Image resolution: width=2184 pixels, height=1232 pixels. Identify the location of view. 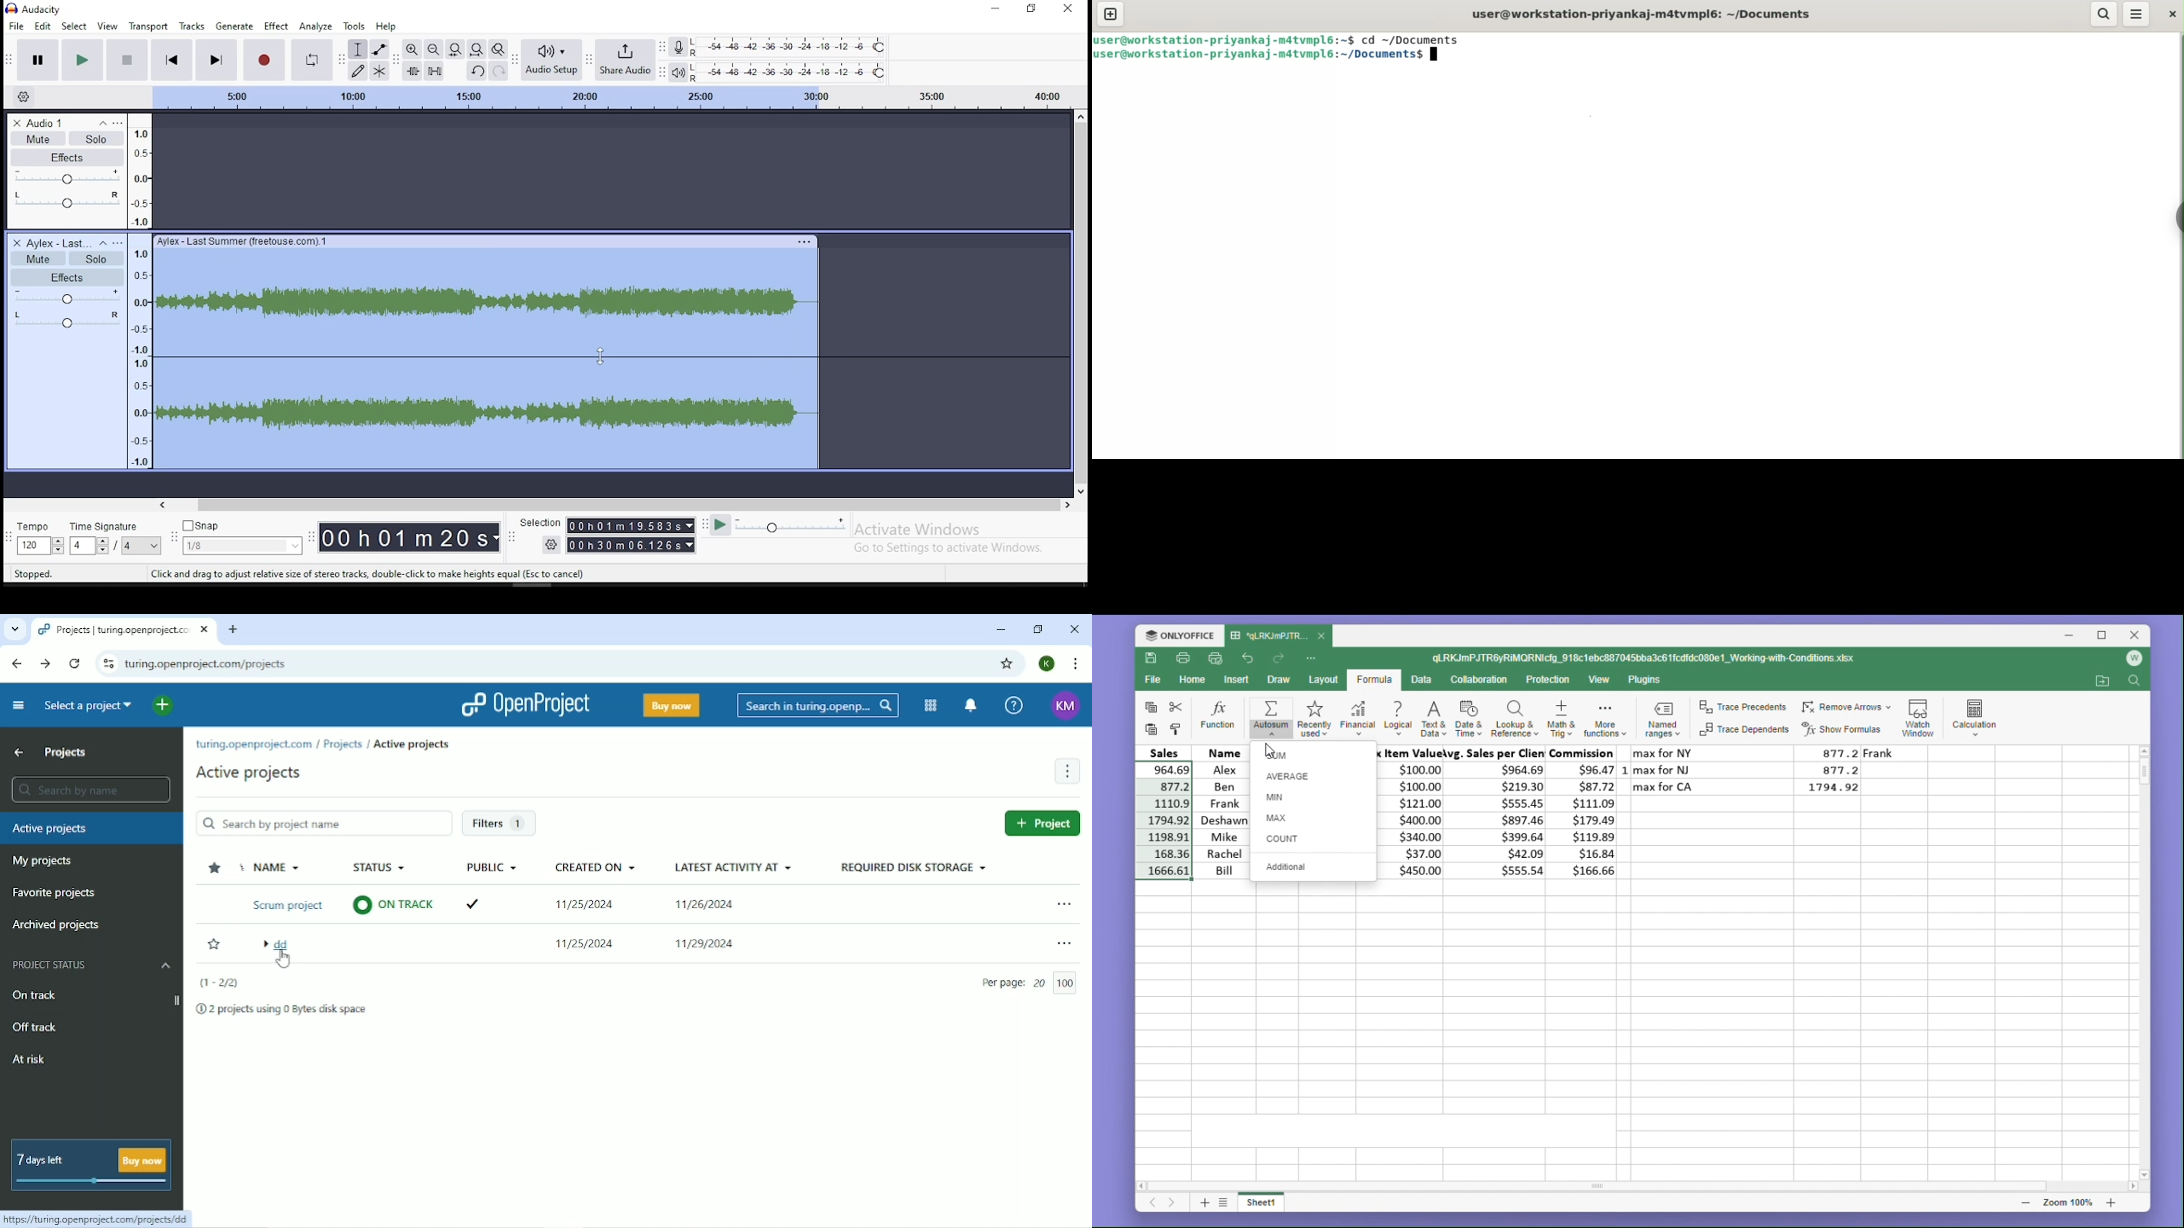
(1601, 681).